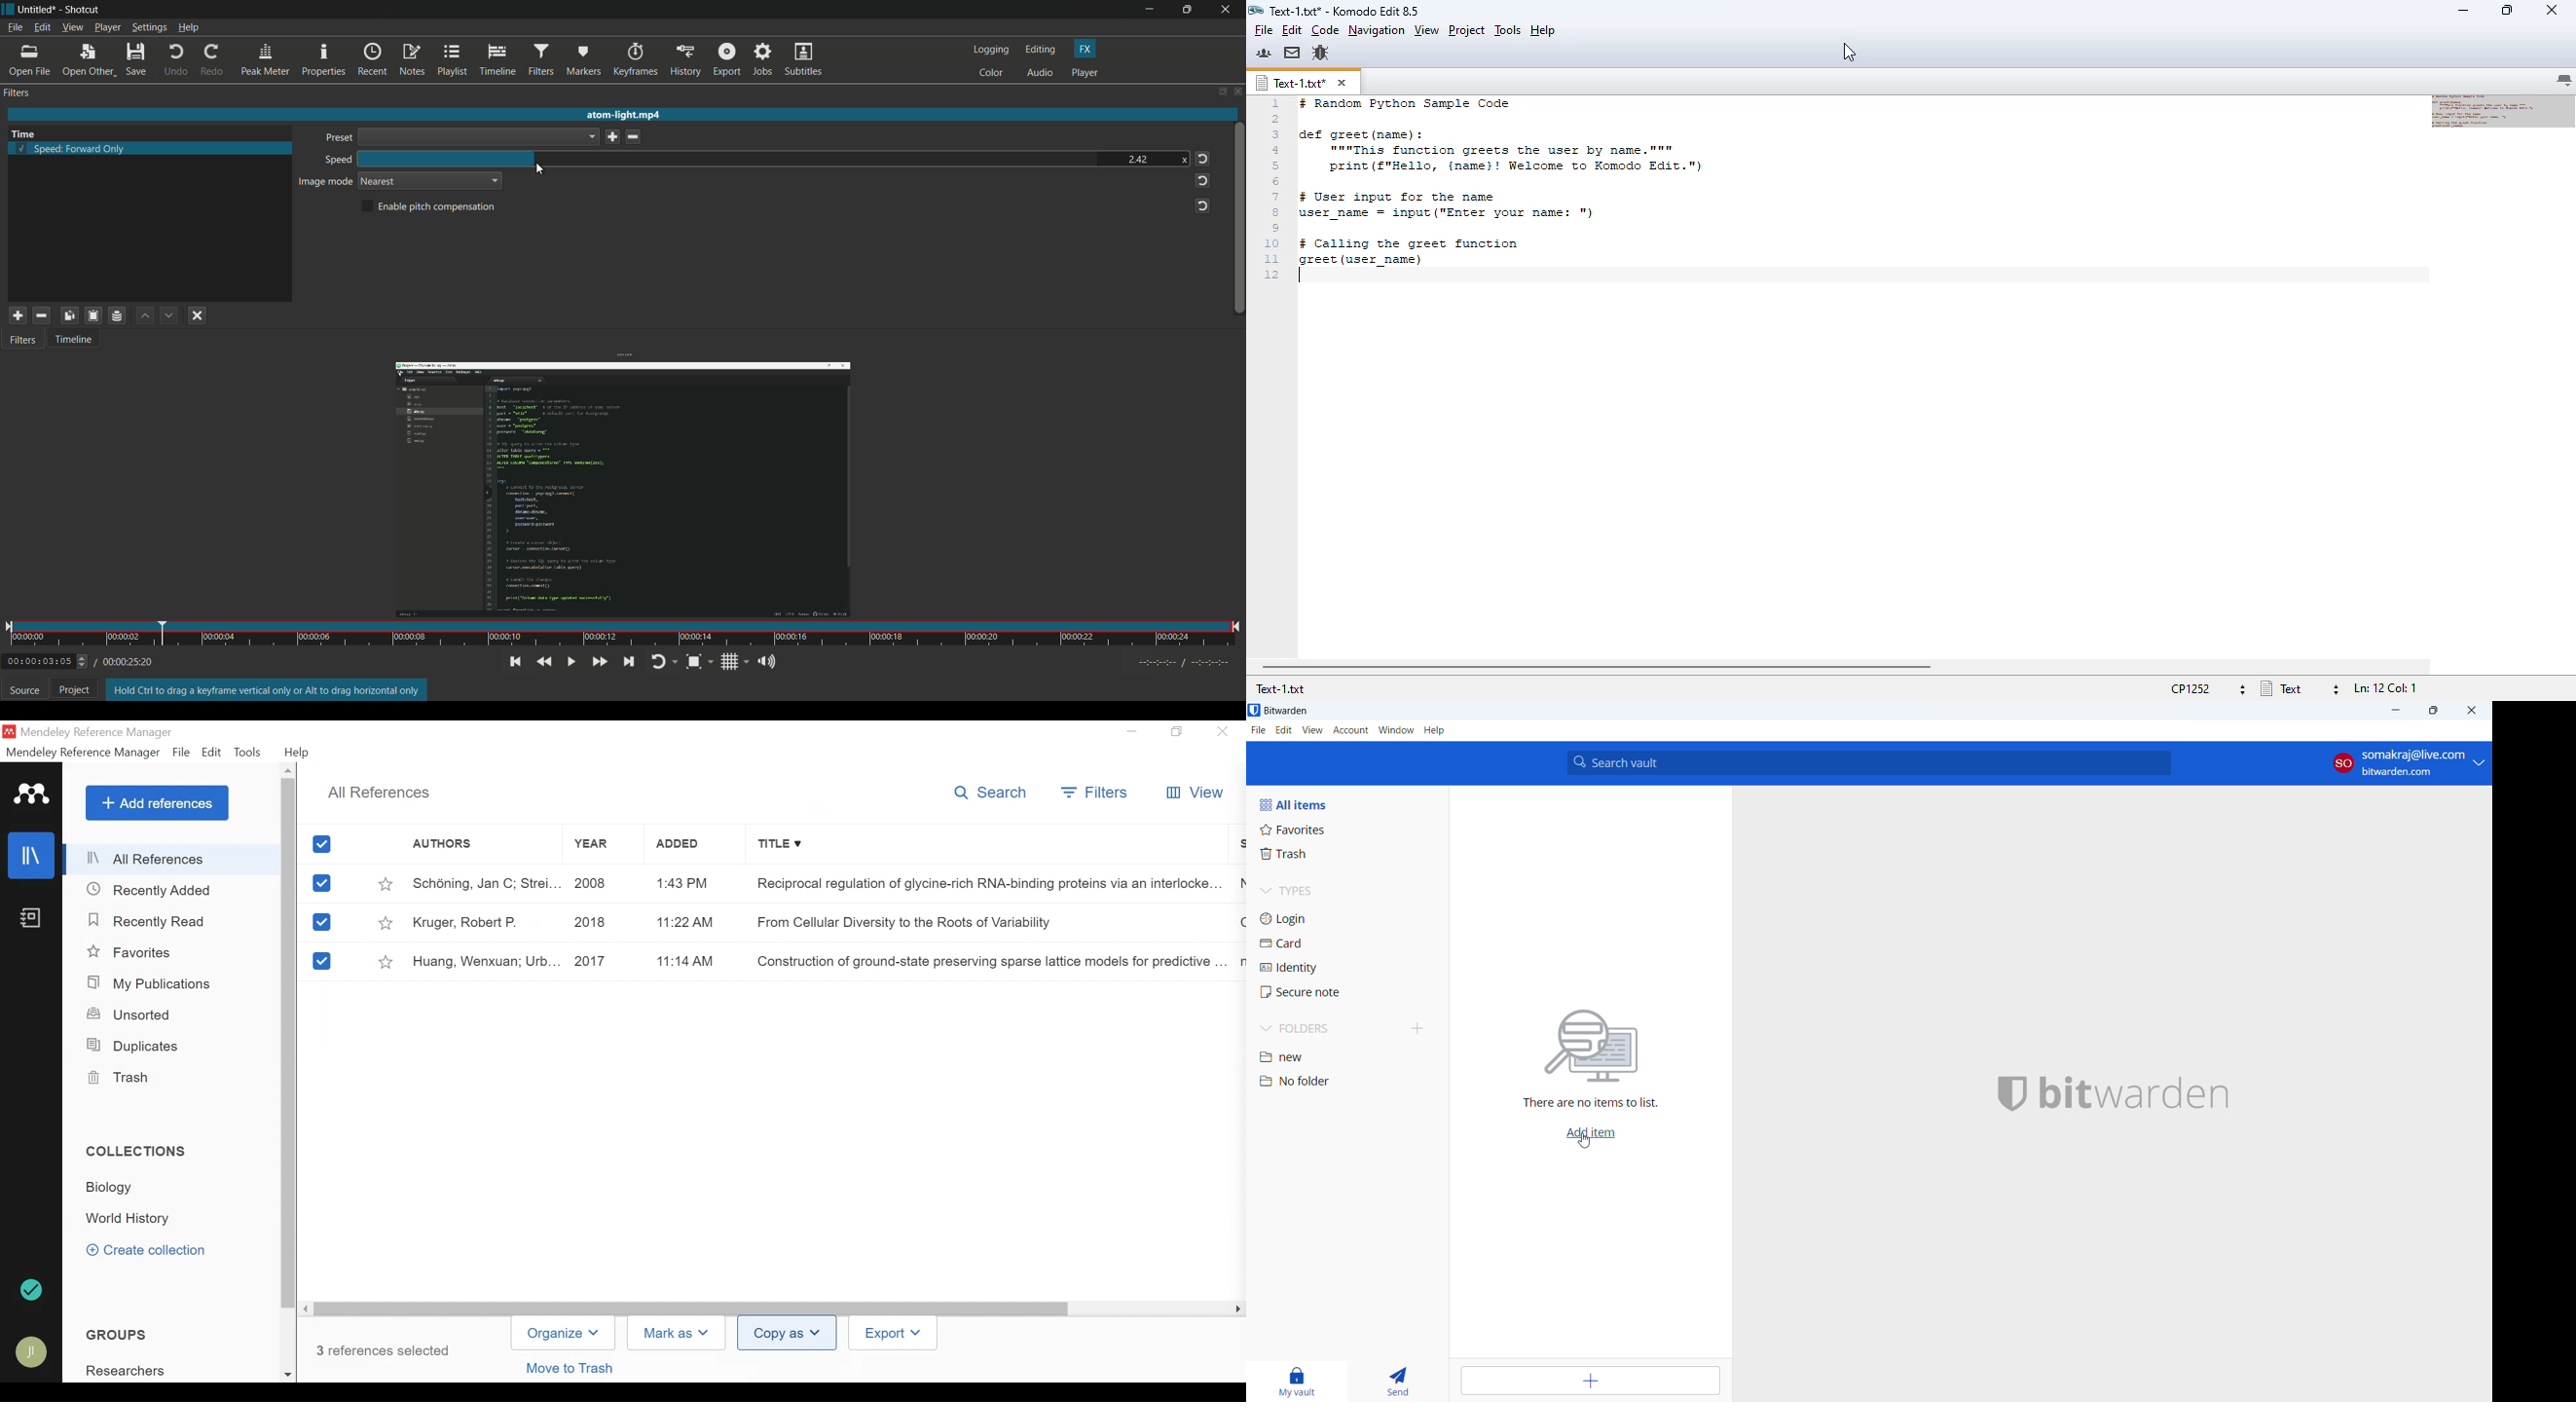 Image resolution: width=2576 pixels, height=1428 pixels. Describe the element at coordinates (9, 732) in the screenshot. I see `Mendeley Desktop Icon` at that location.